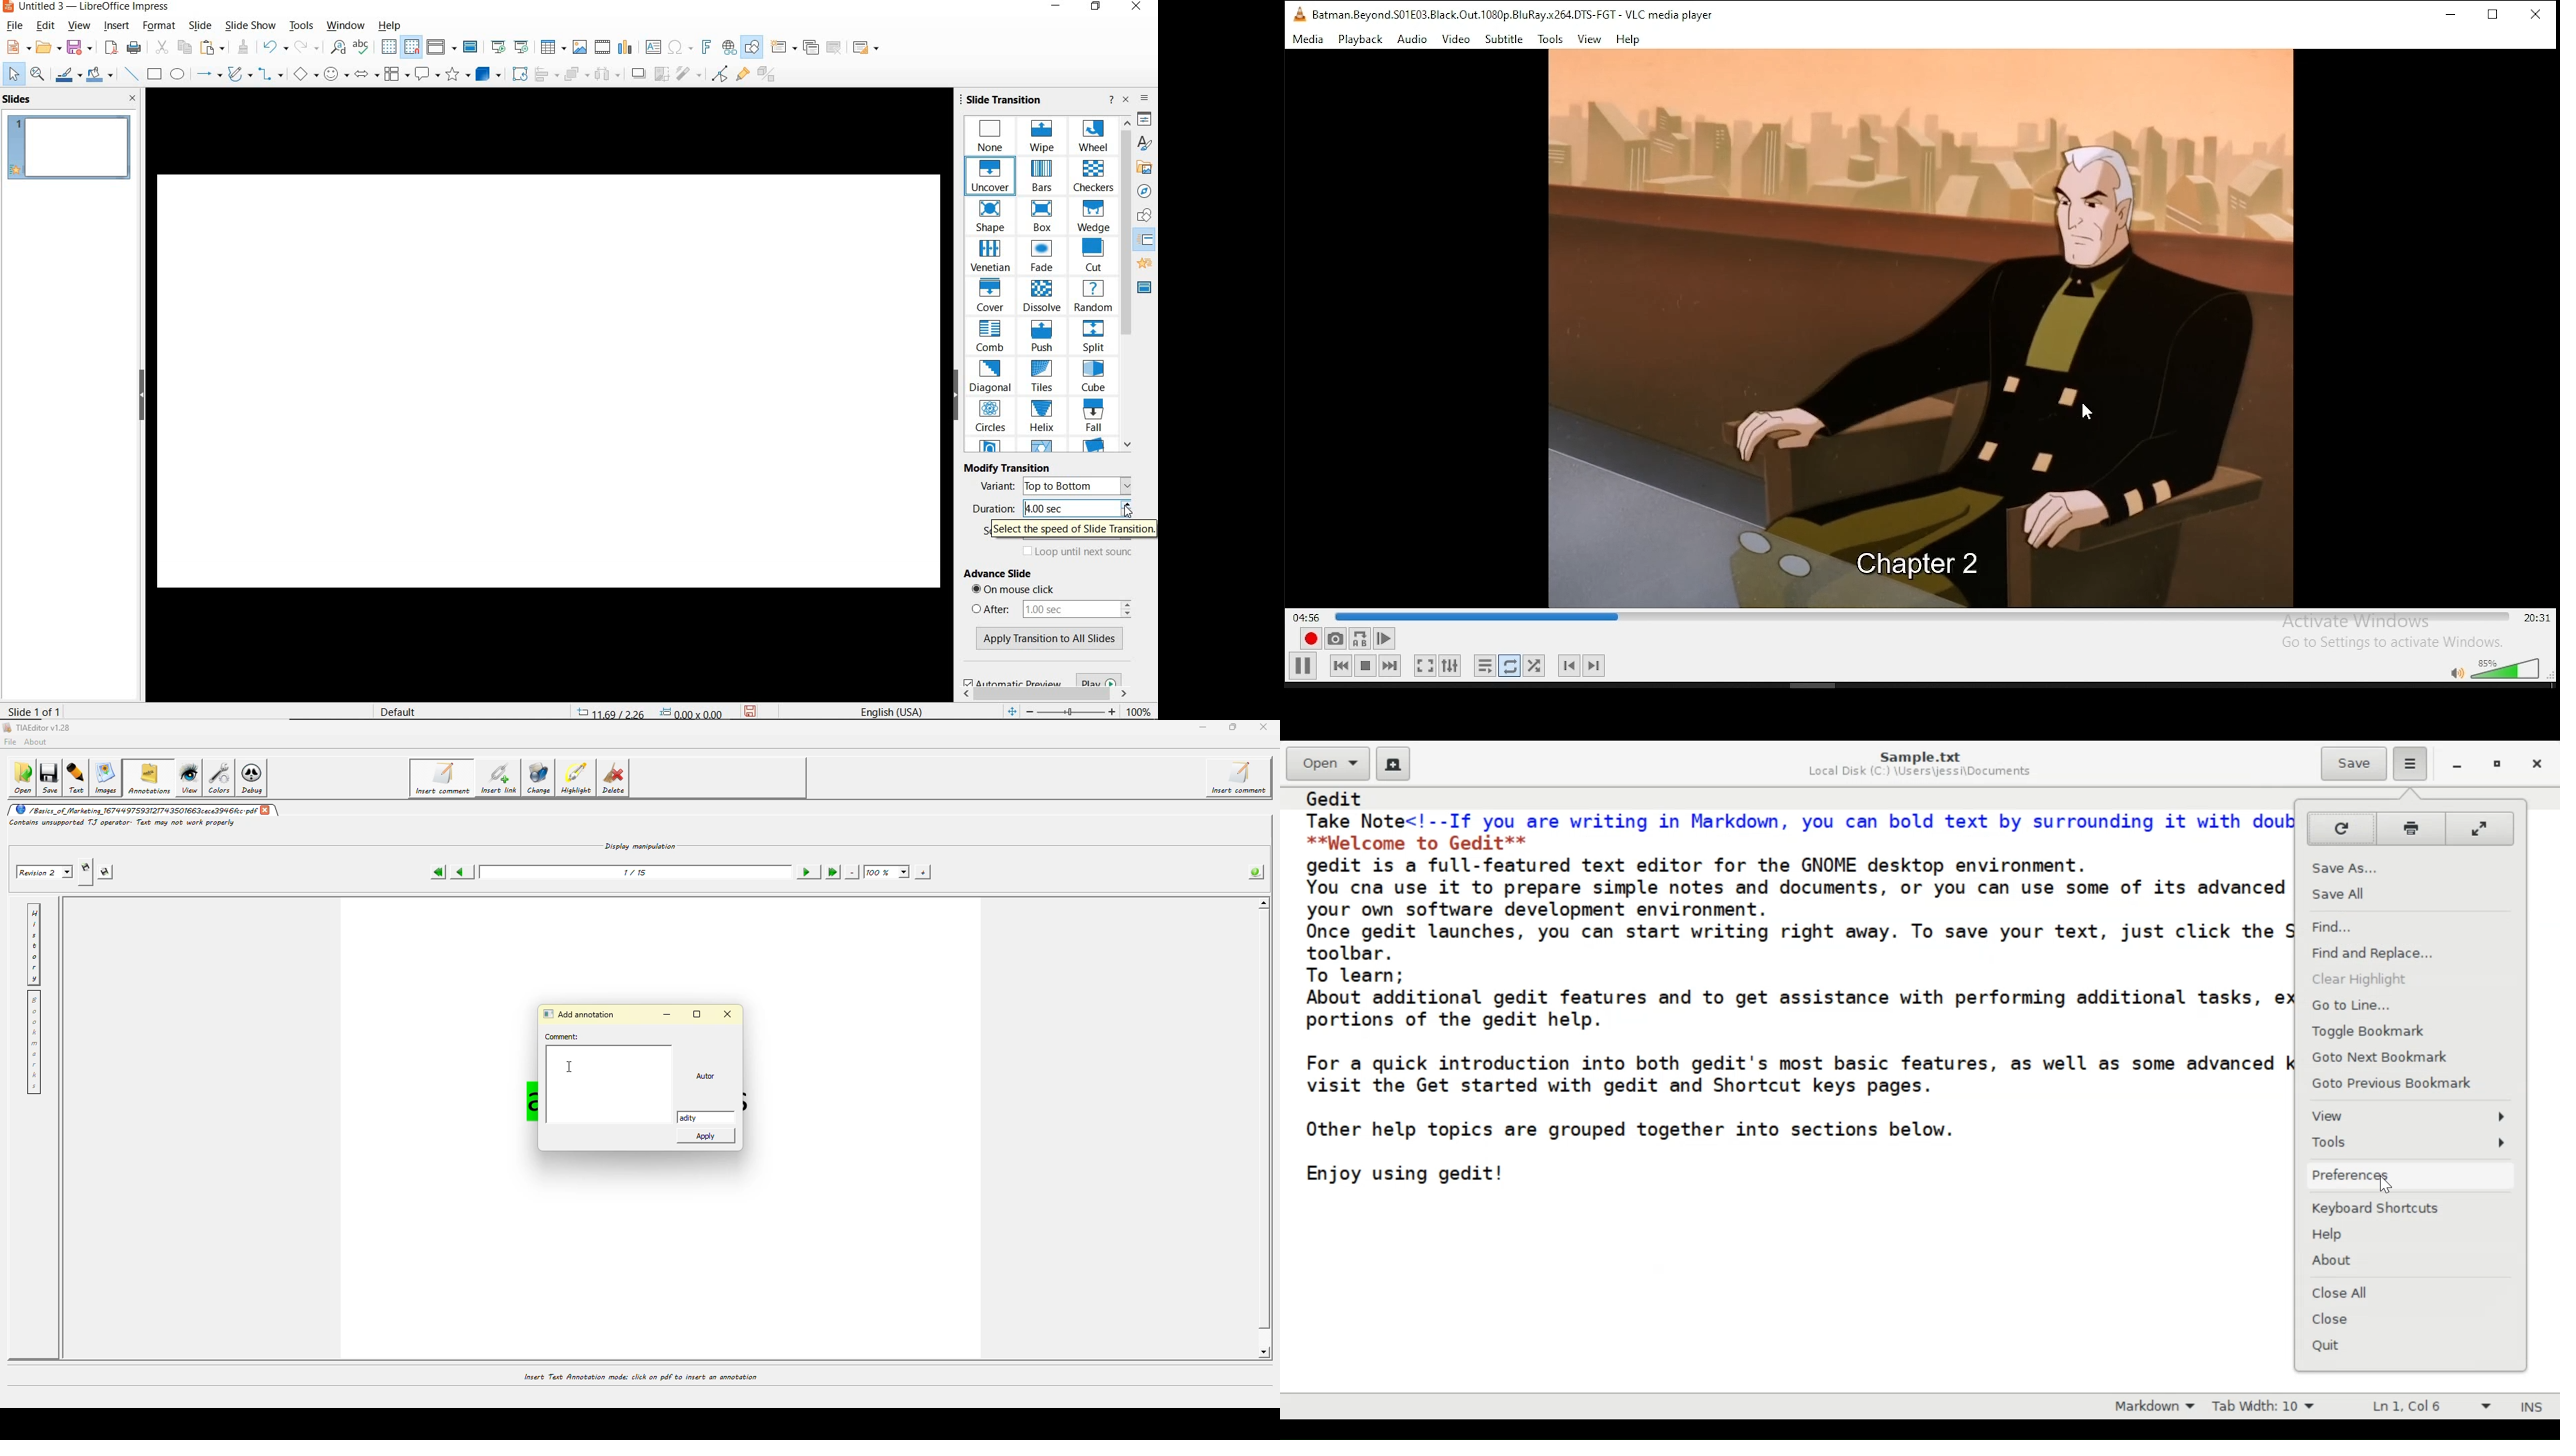 This screenshot has height=1456, width=2576. Describe the element at coordinates (1043, 218) in the screenshot. I see `BOX` at that location.